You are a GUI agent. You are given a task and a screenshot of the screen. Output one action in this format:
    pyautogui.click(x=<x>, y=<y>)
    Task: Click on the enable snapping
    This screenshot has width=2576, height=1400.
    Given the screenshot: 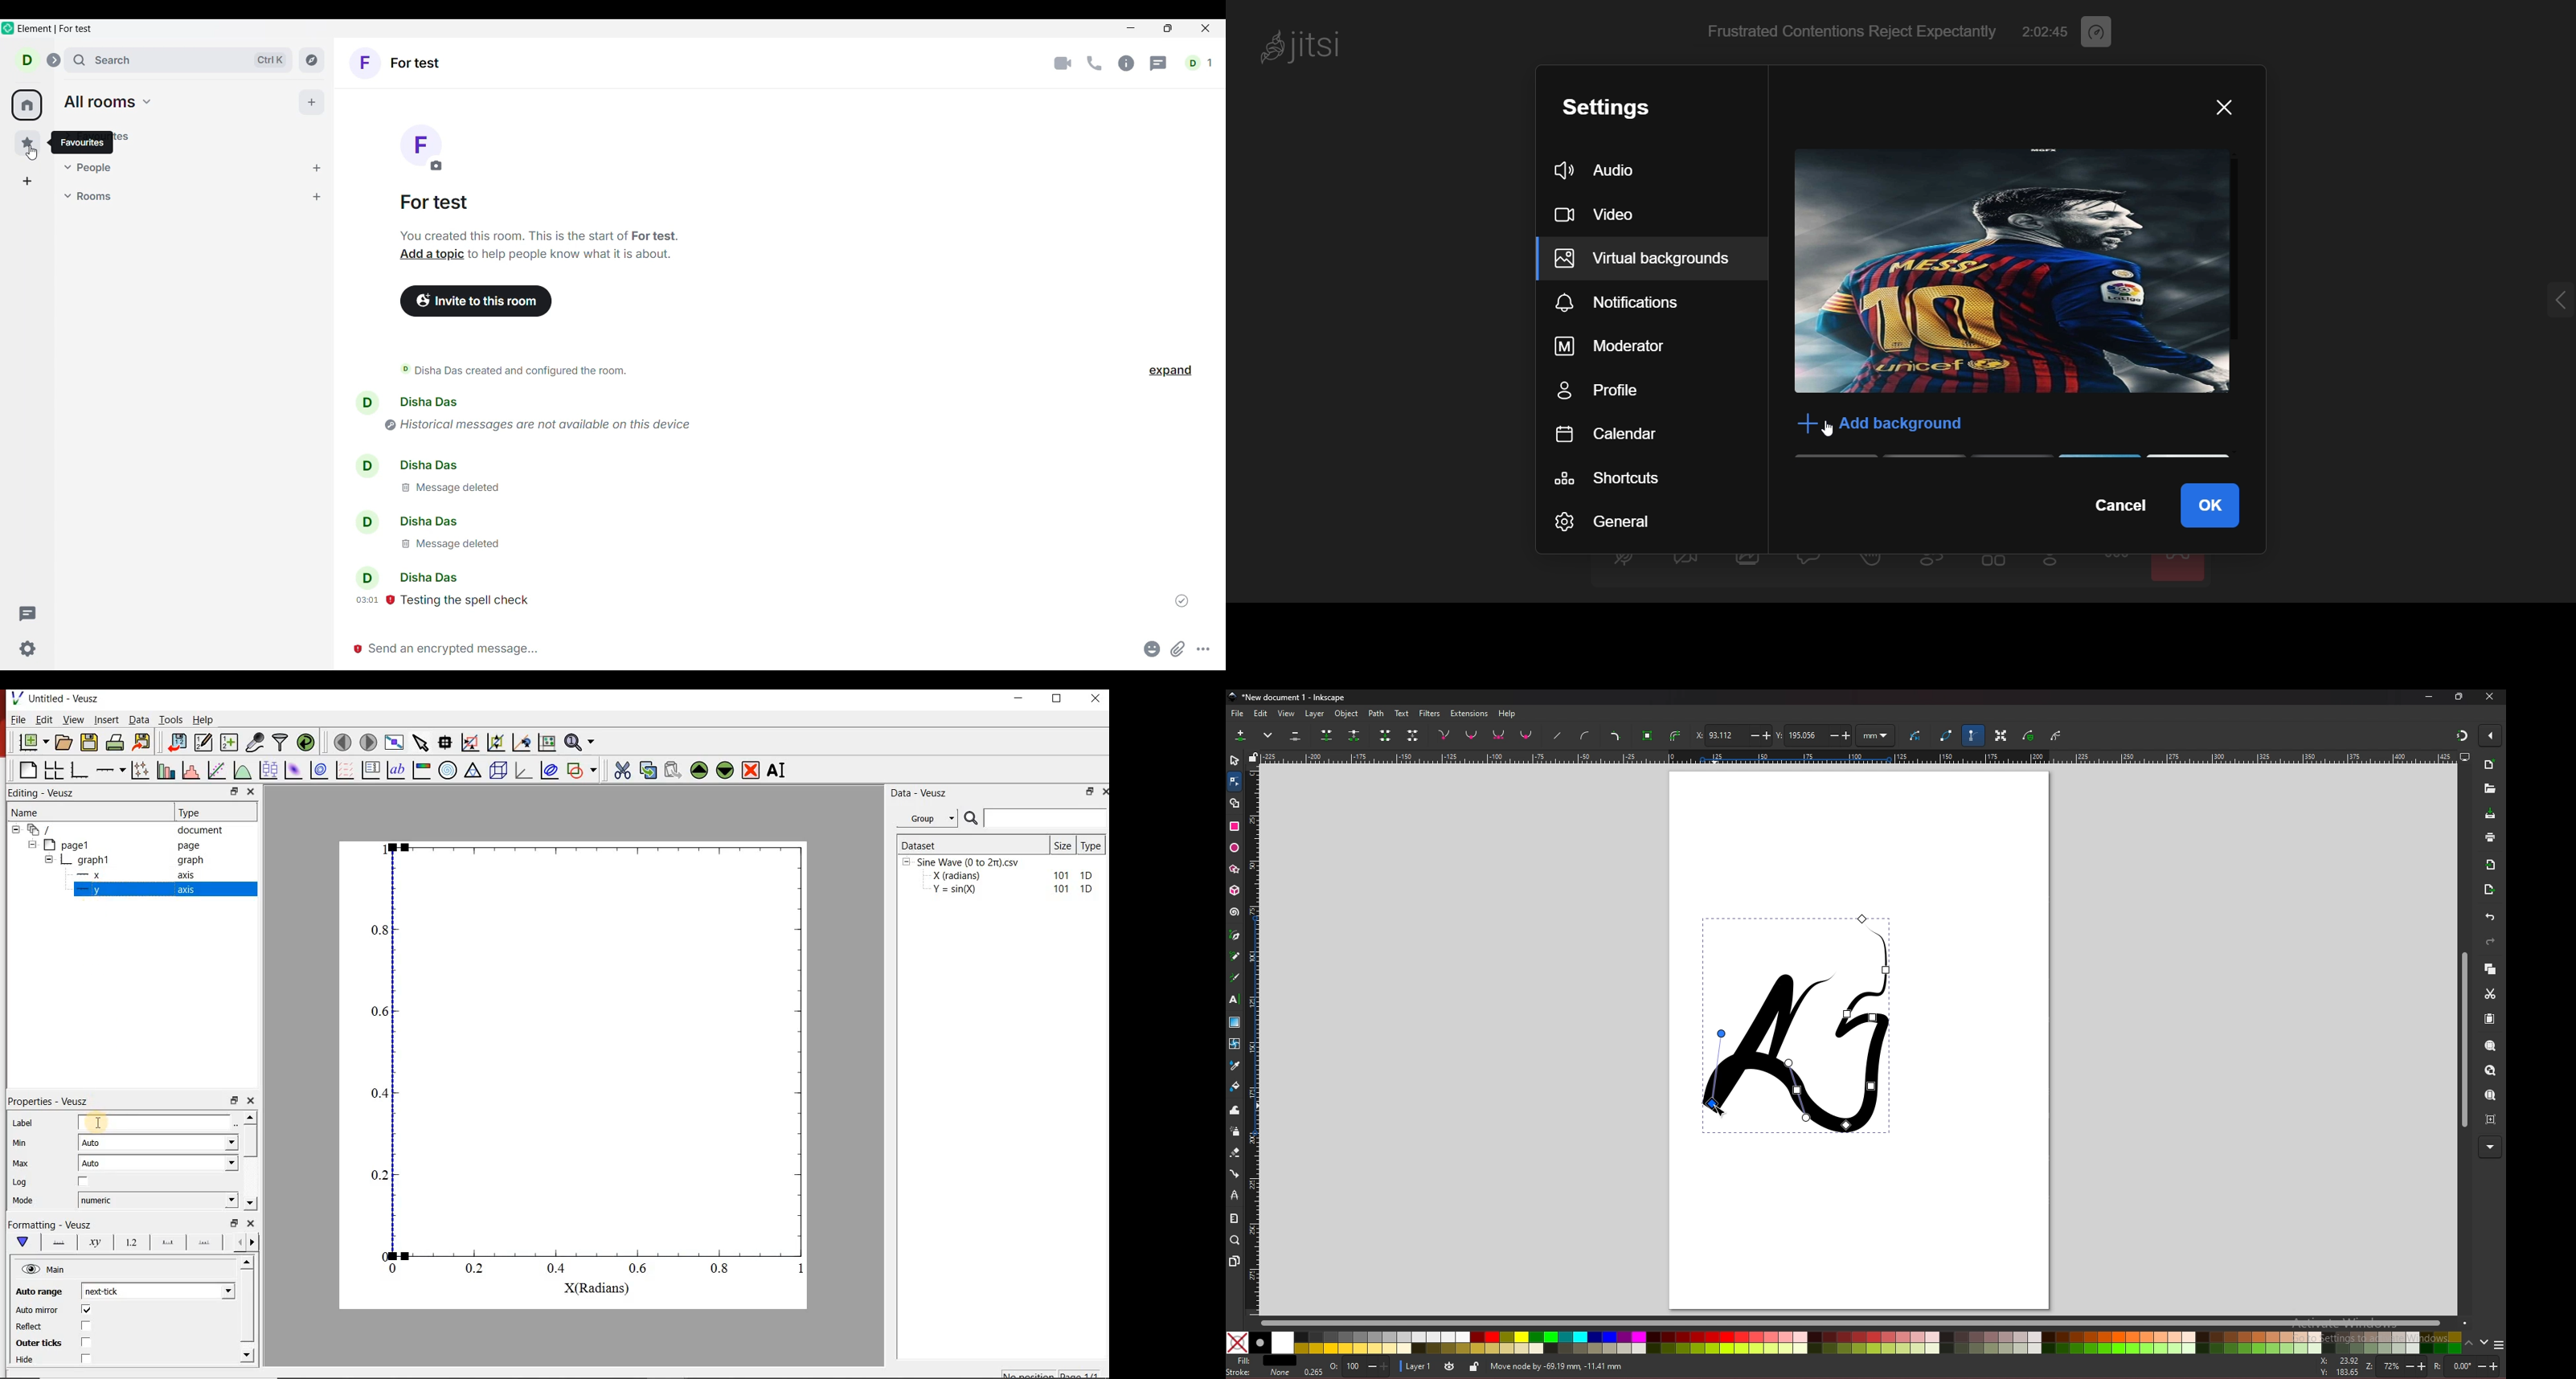 What is the action you would take?
    pyautogui.click(x=2490, y=736)
    